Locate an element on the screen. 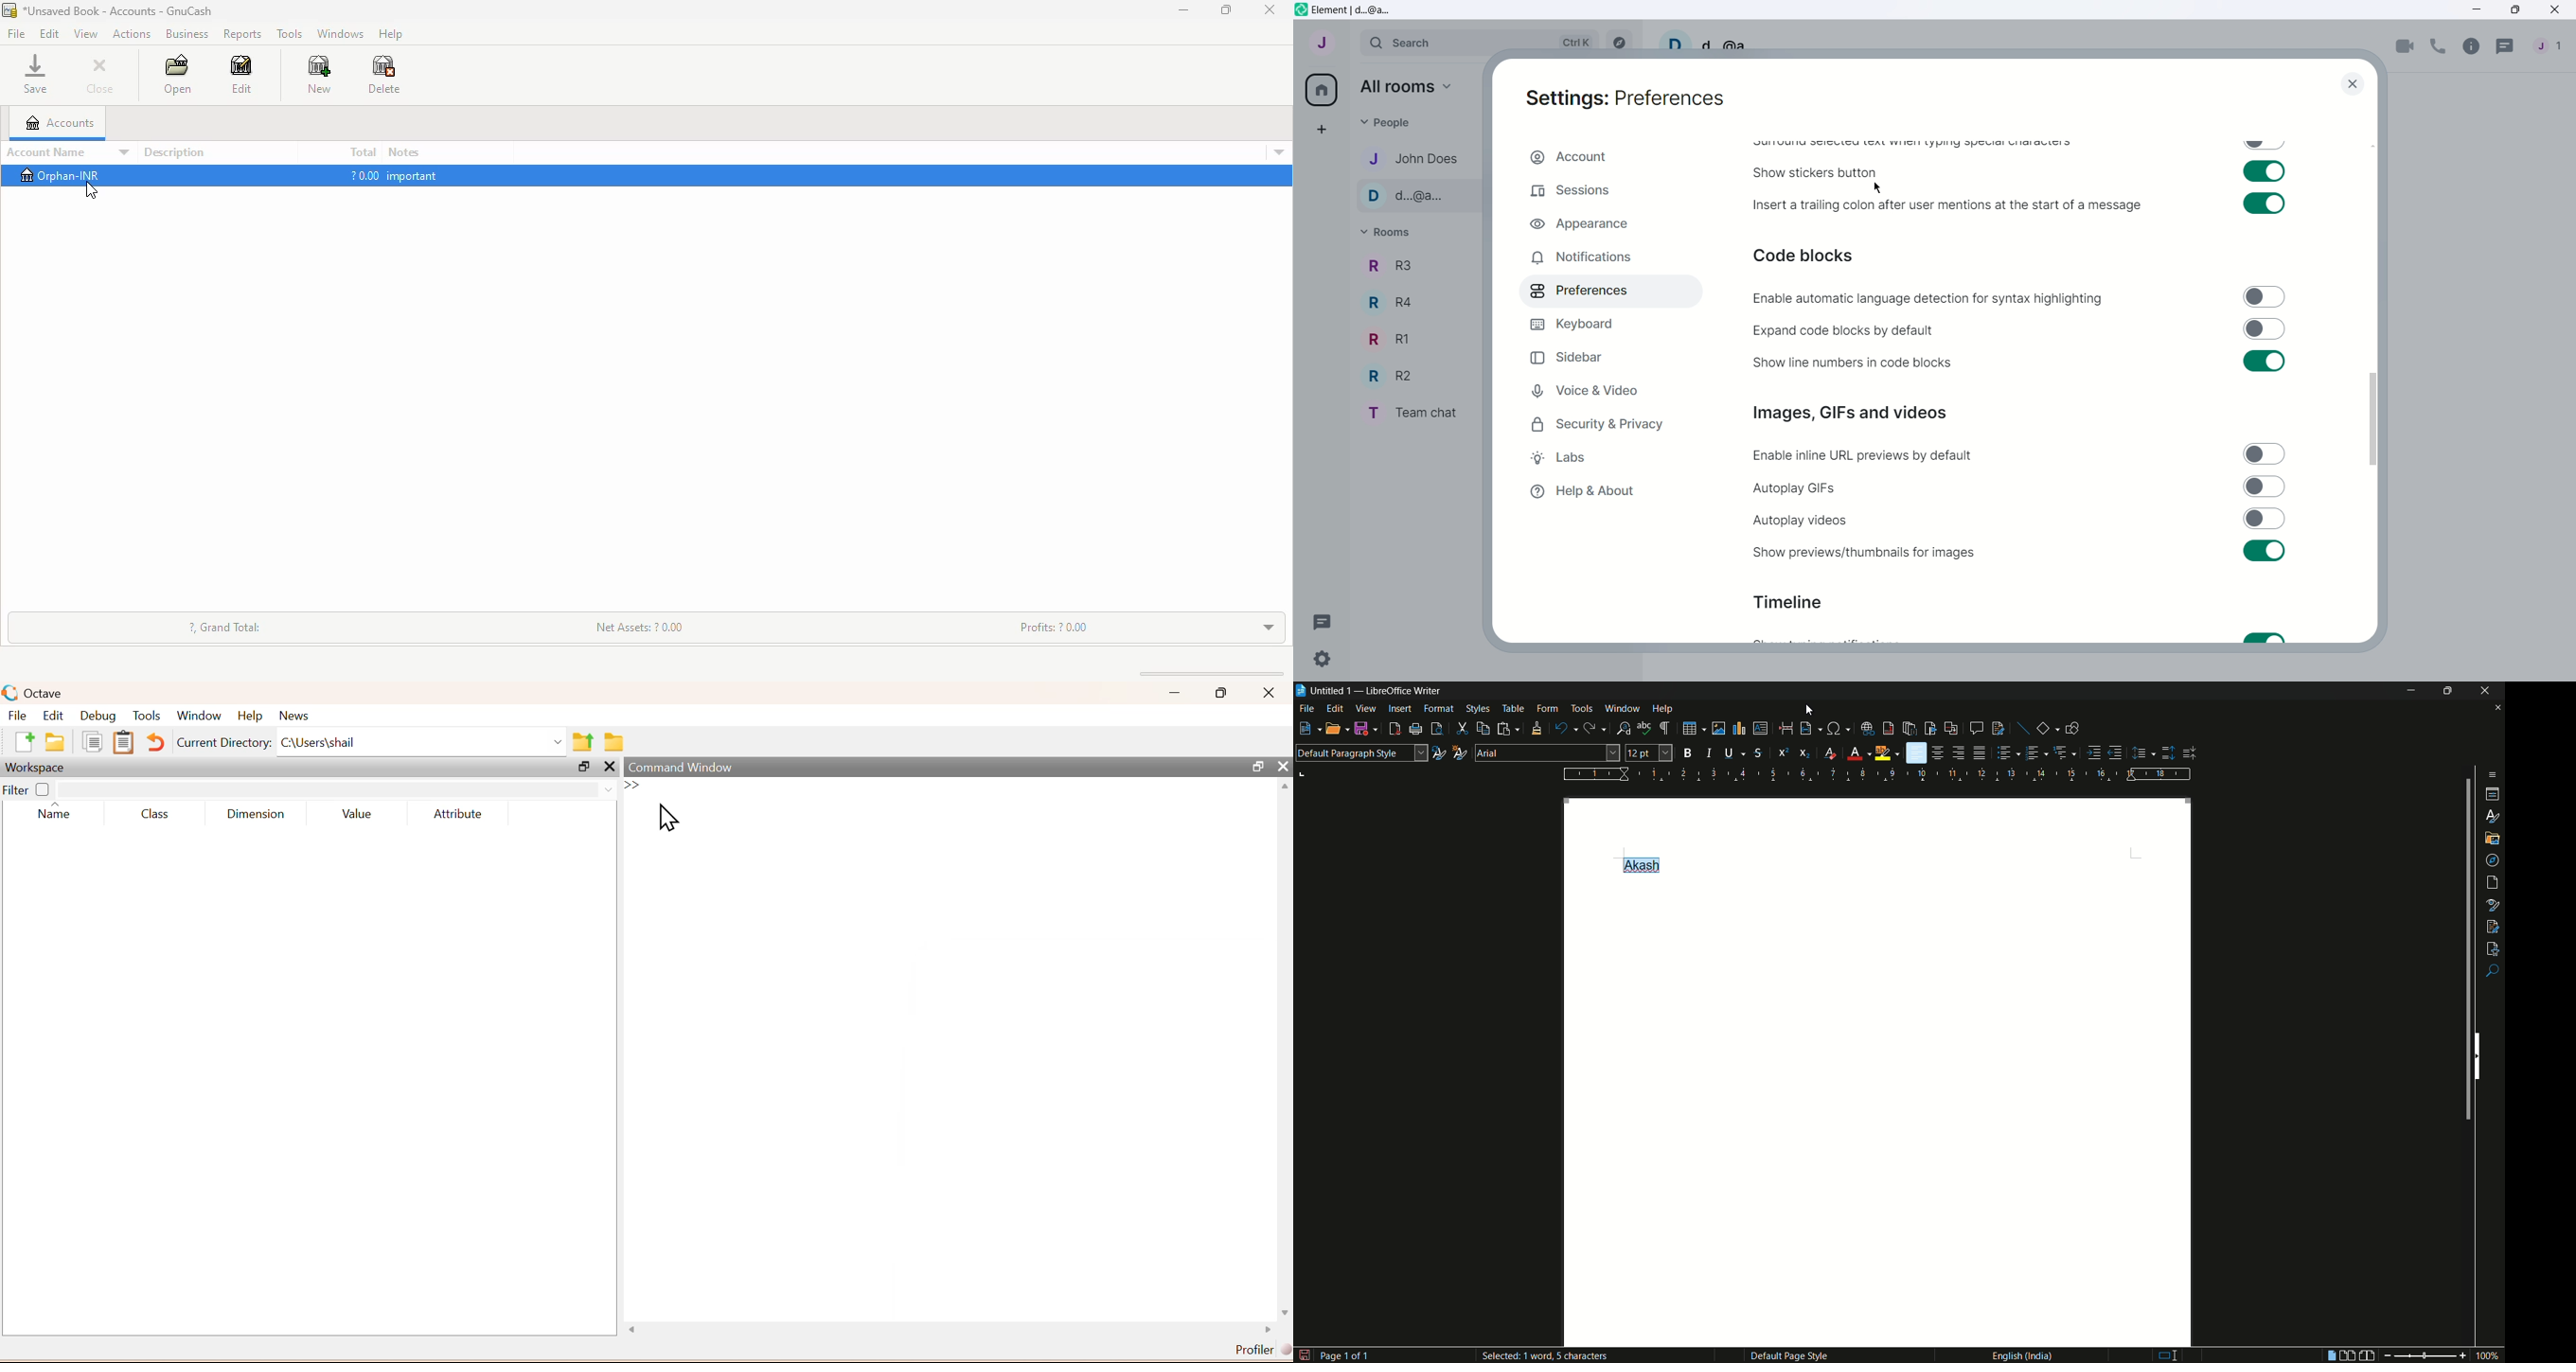  toggle ordered list is located at coordinates (2034, 752).